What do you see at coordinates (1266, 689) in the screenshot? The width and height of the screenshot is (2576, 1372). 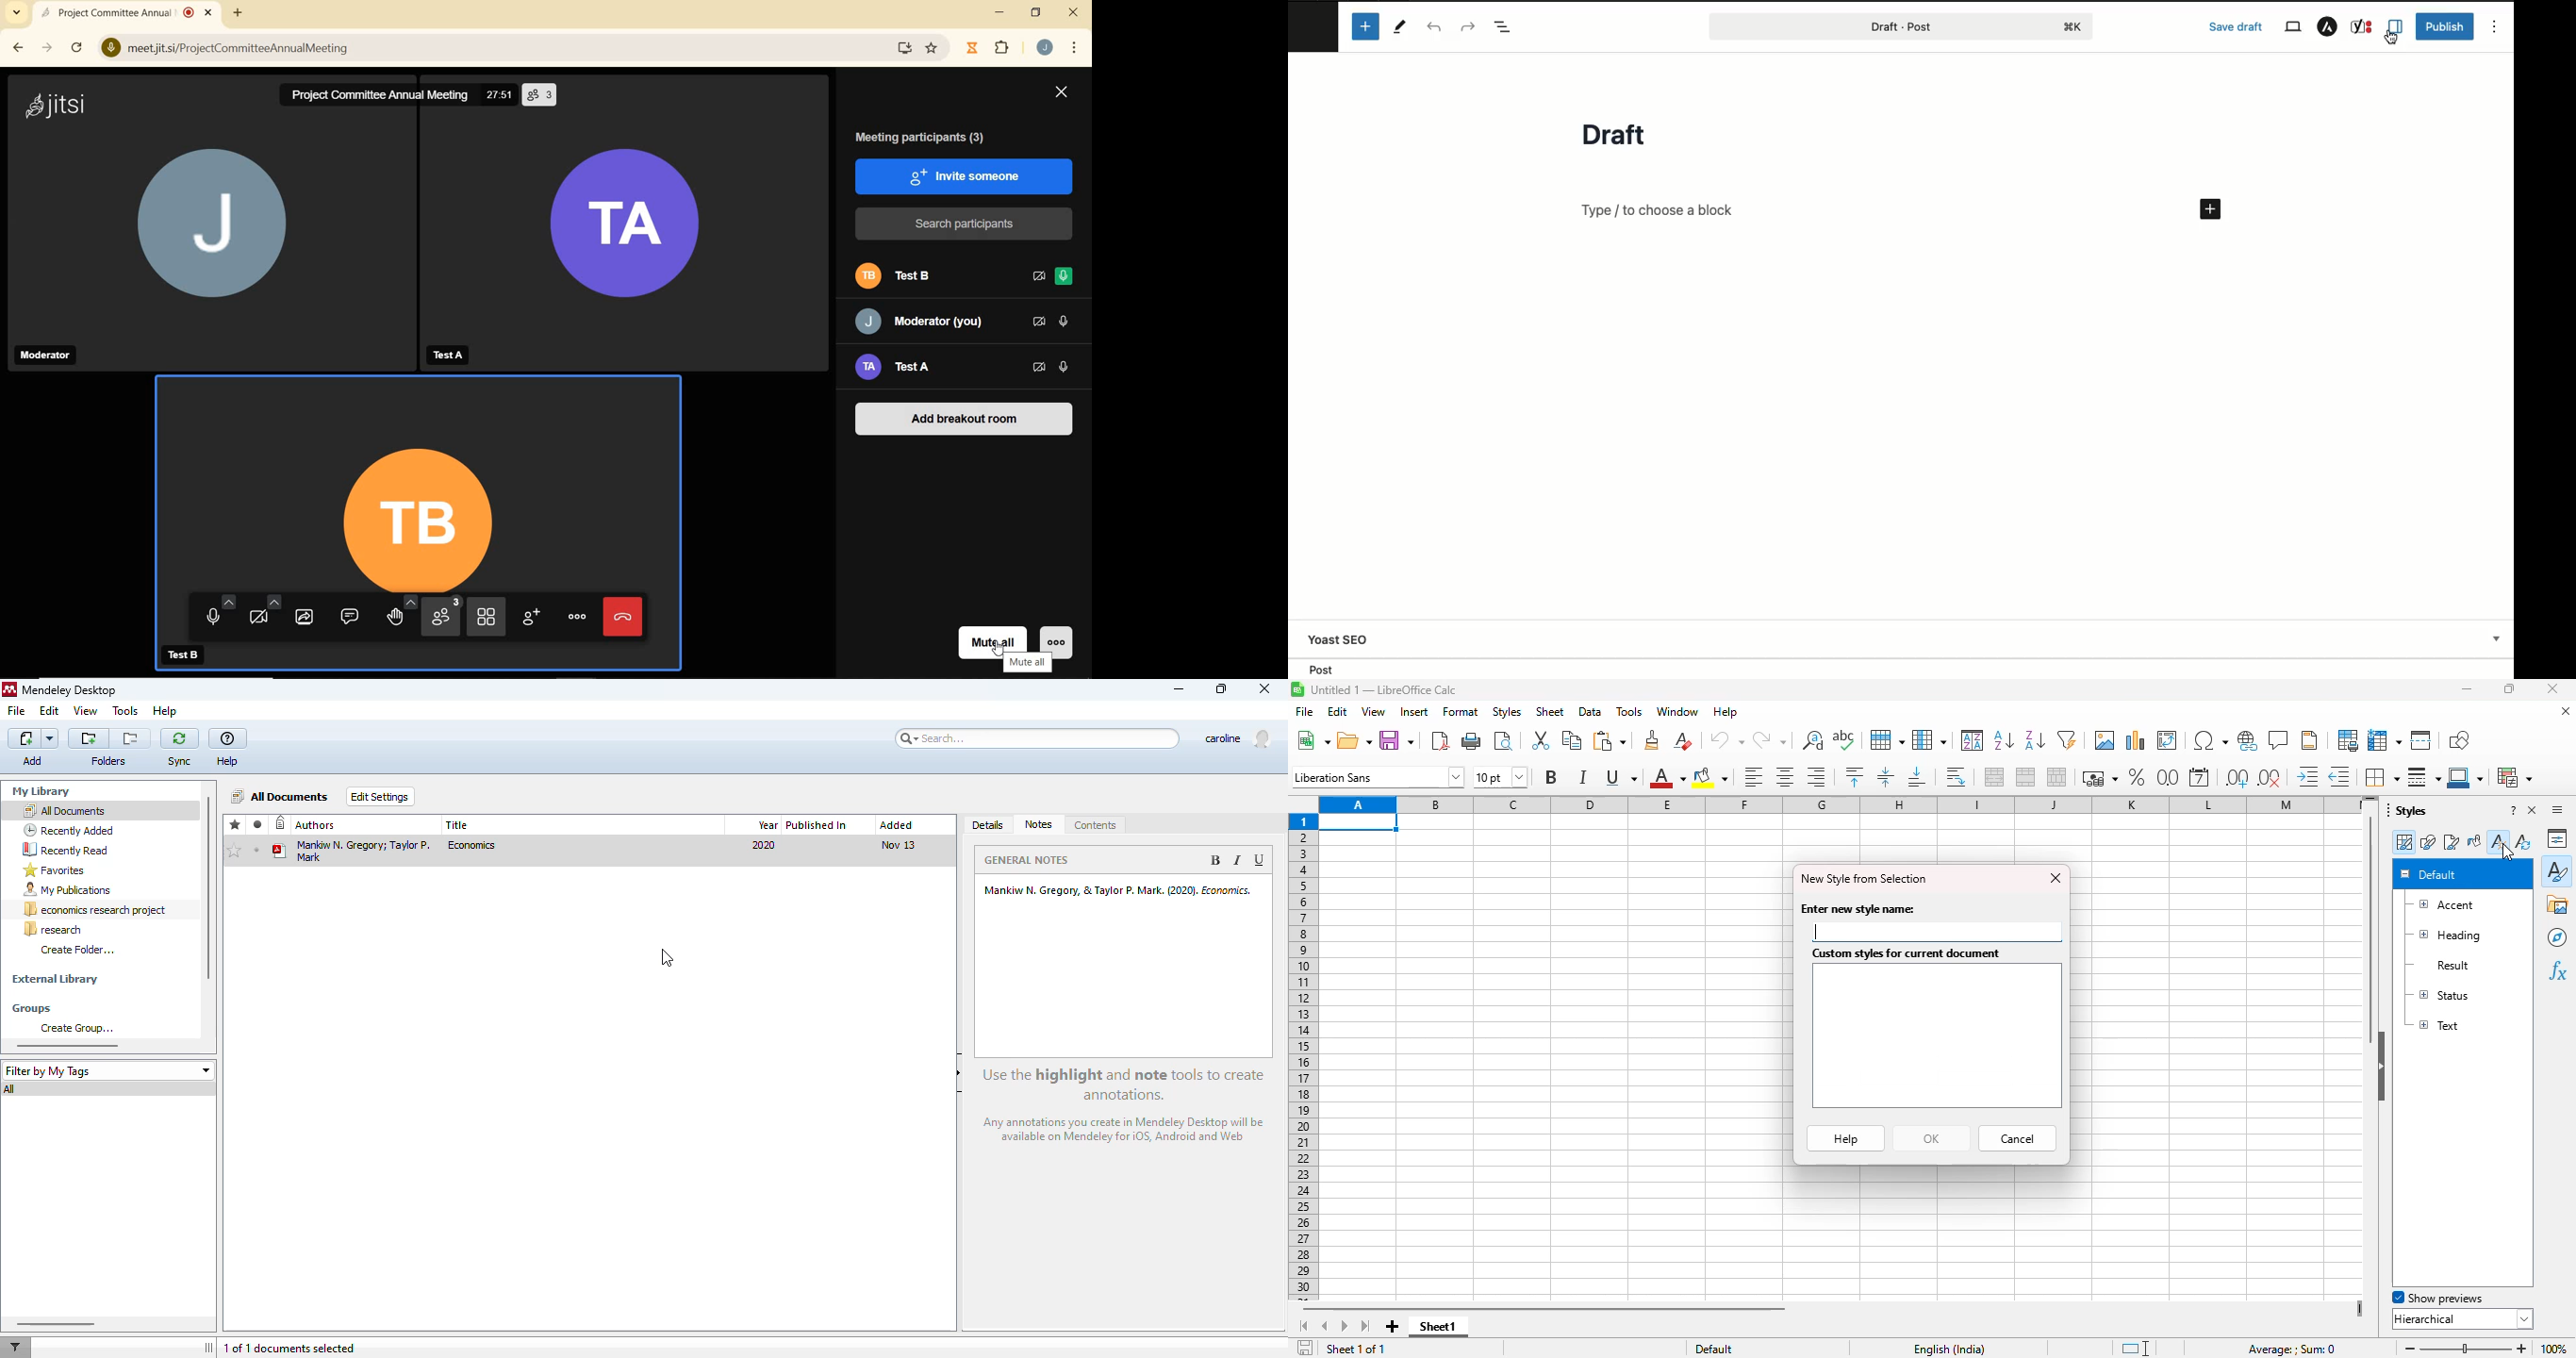 I see `close` at bounding box center [1266, 689].